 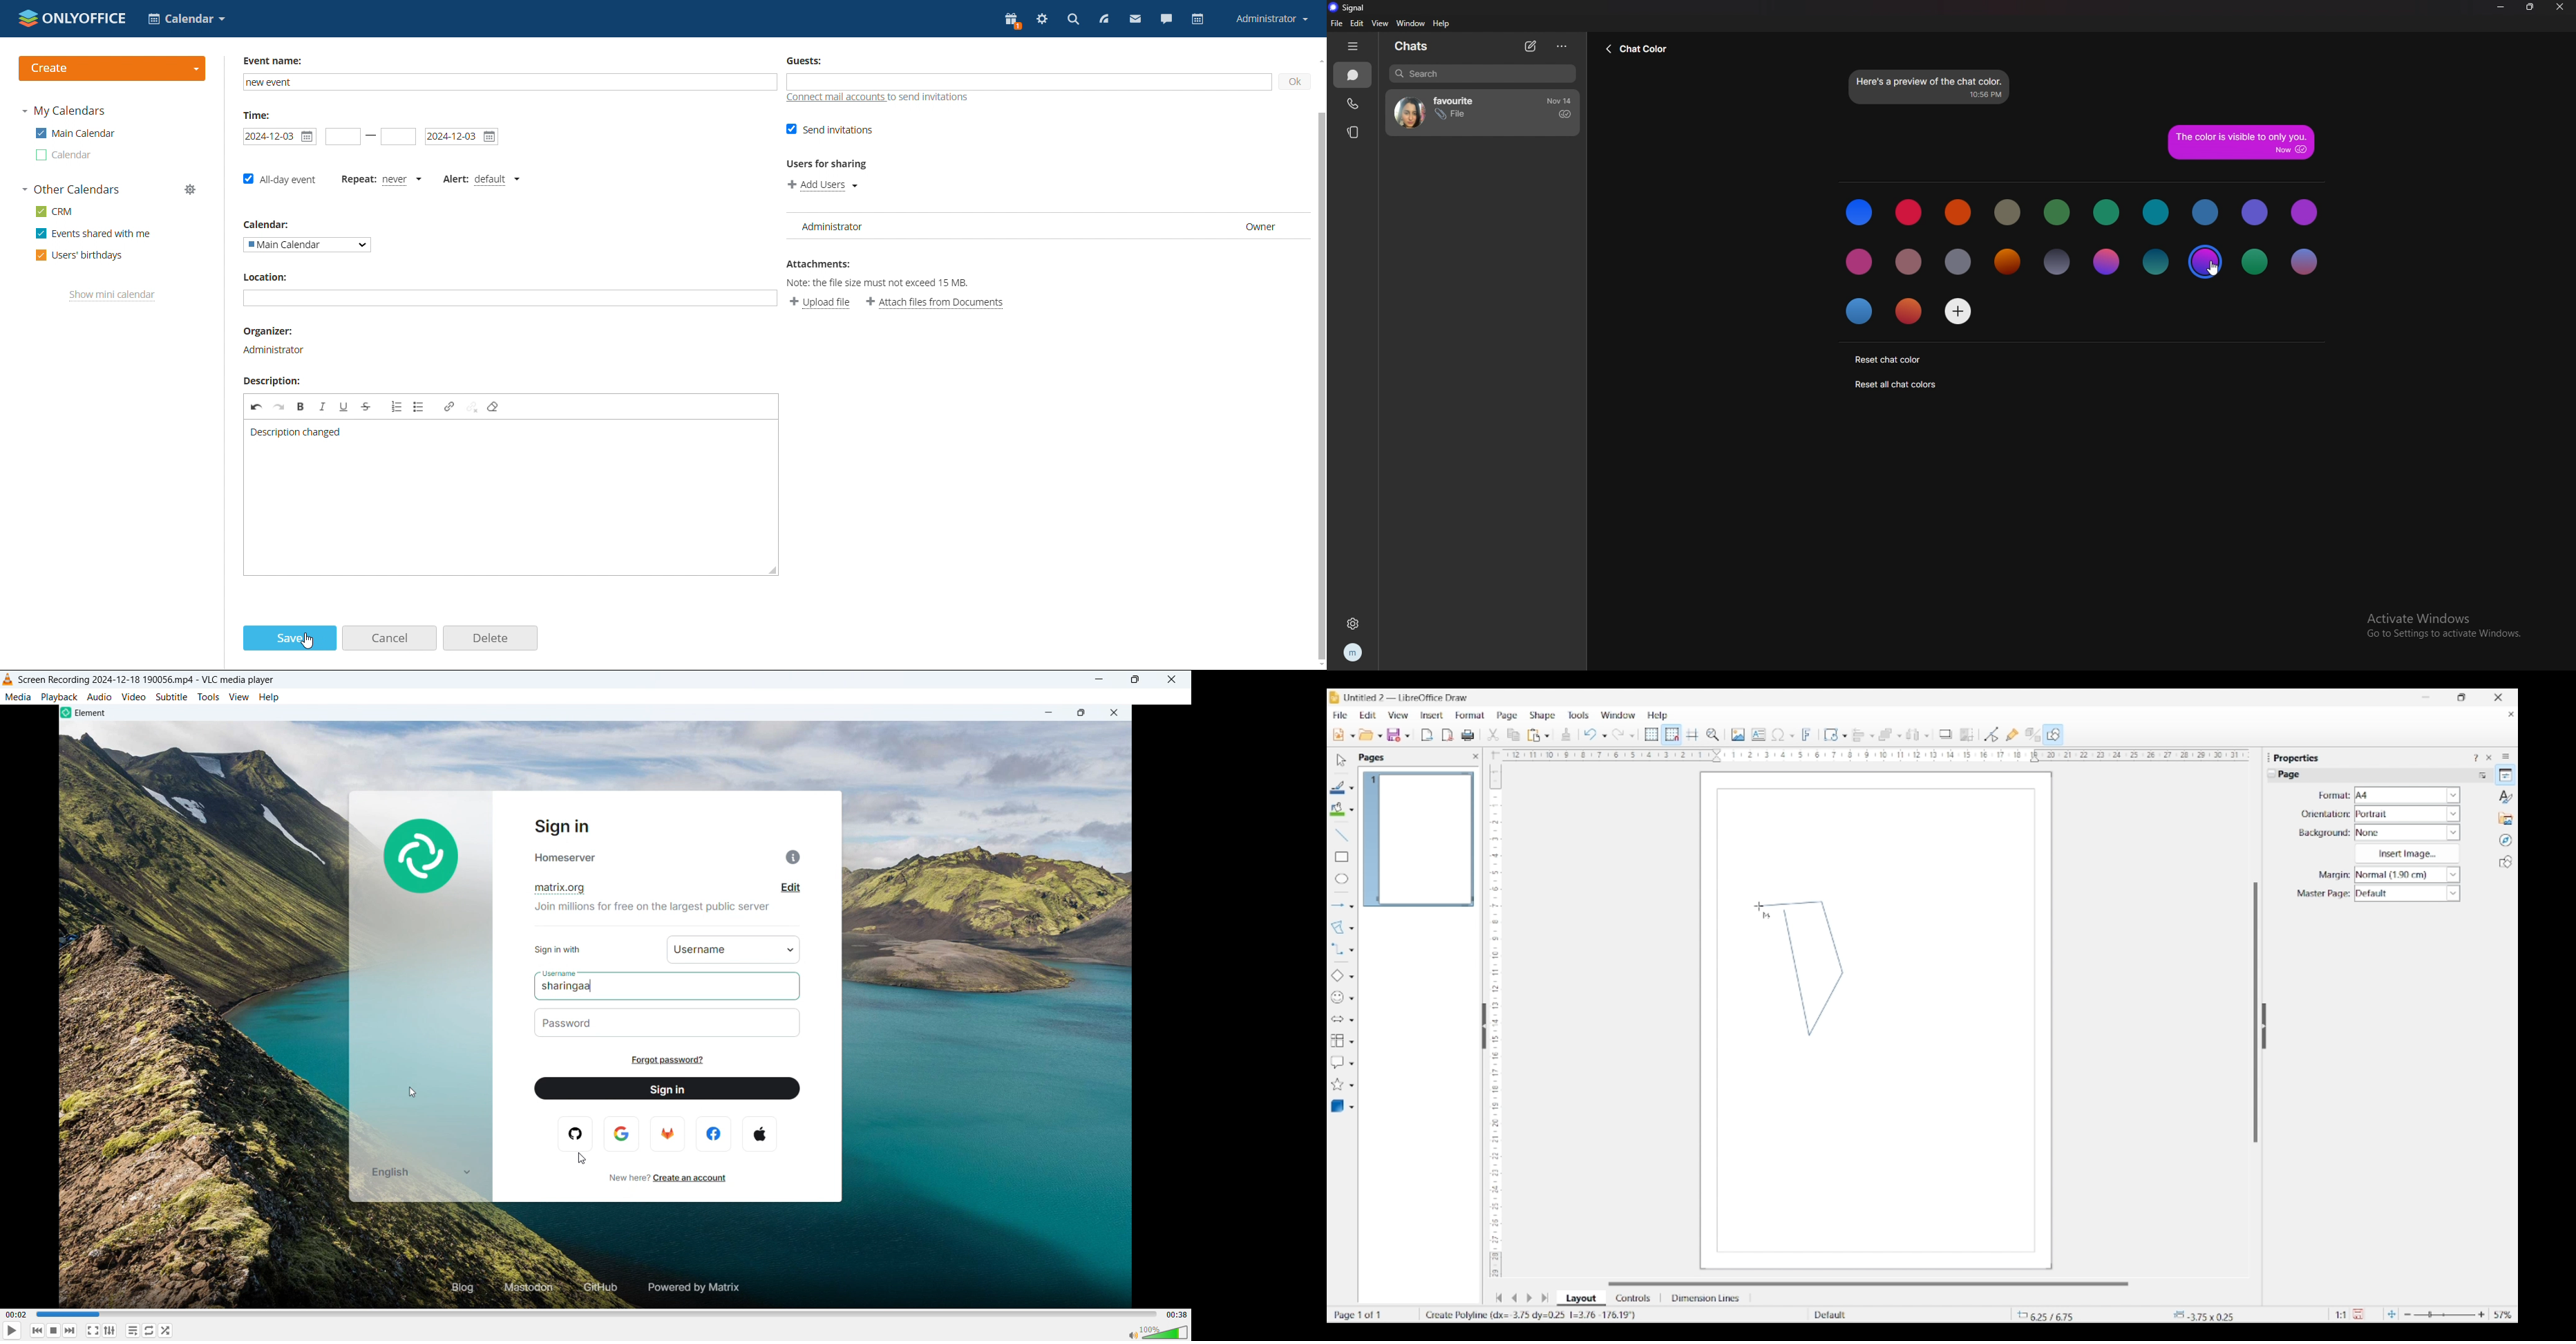 What do you see at coordinates (60, 697) in the screenshot?
I see `playback` at bounding box center [60, 697].